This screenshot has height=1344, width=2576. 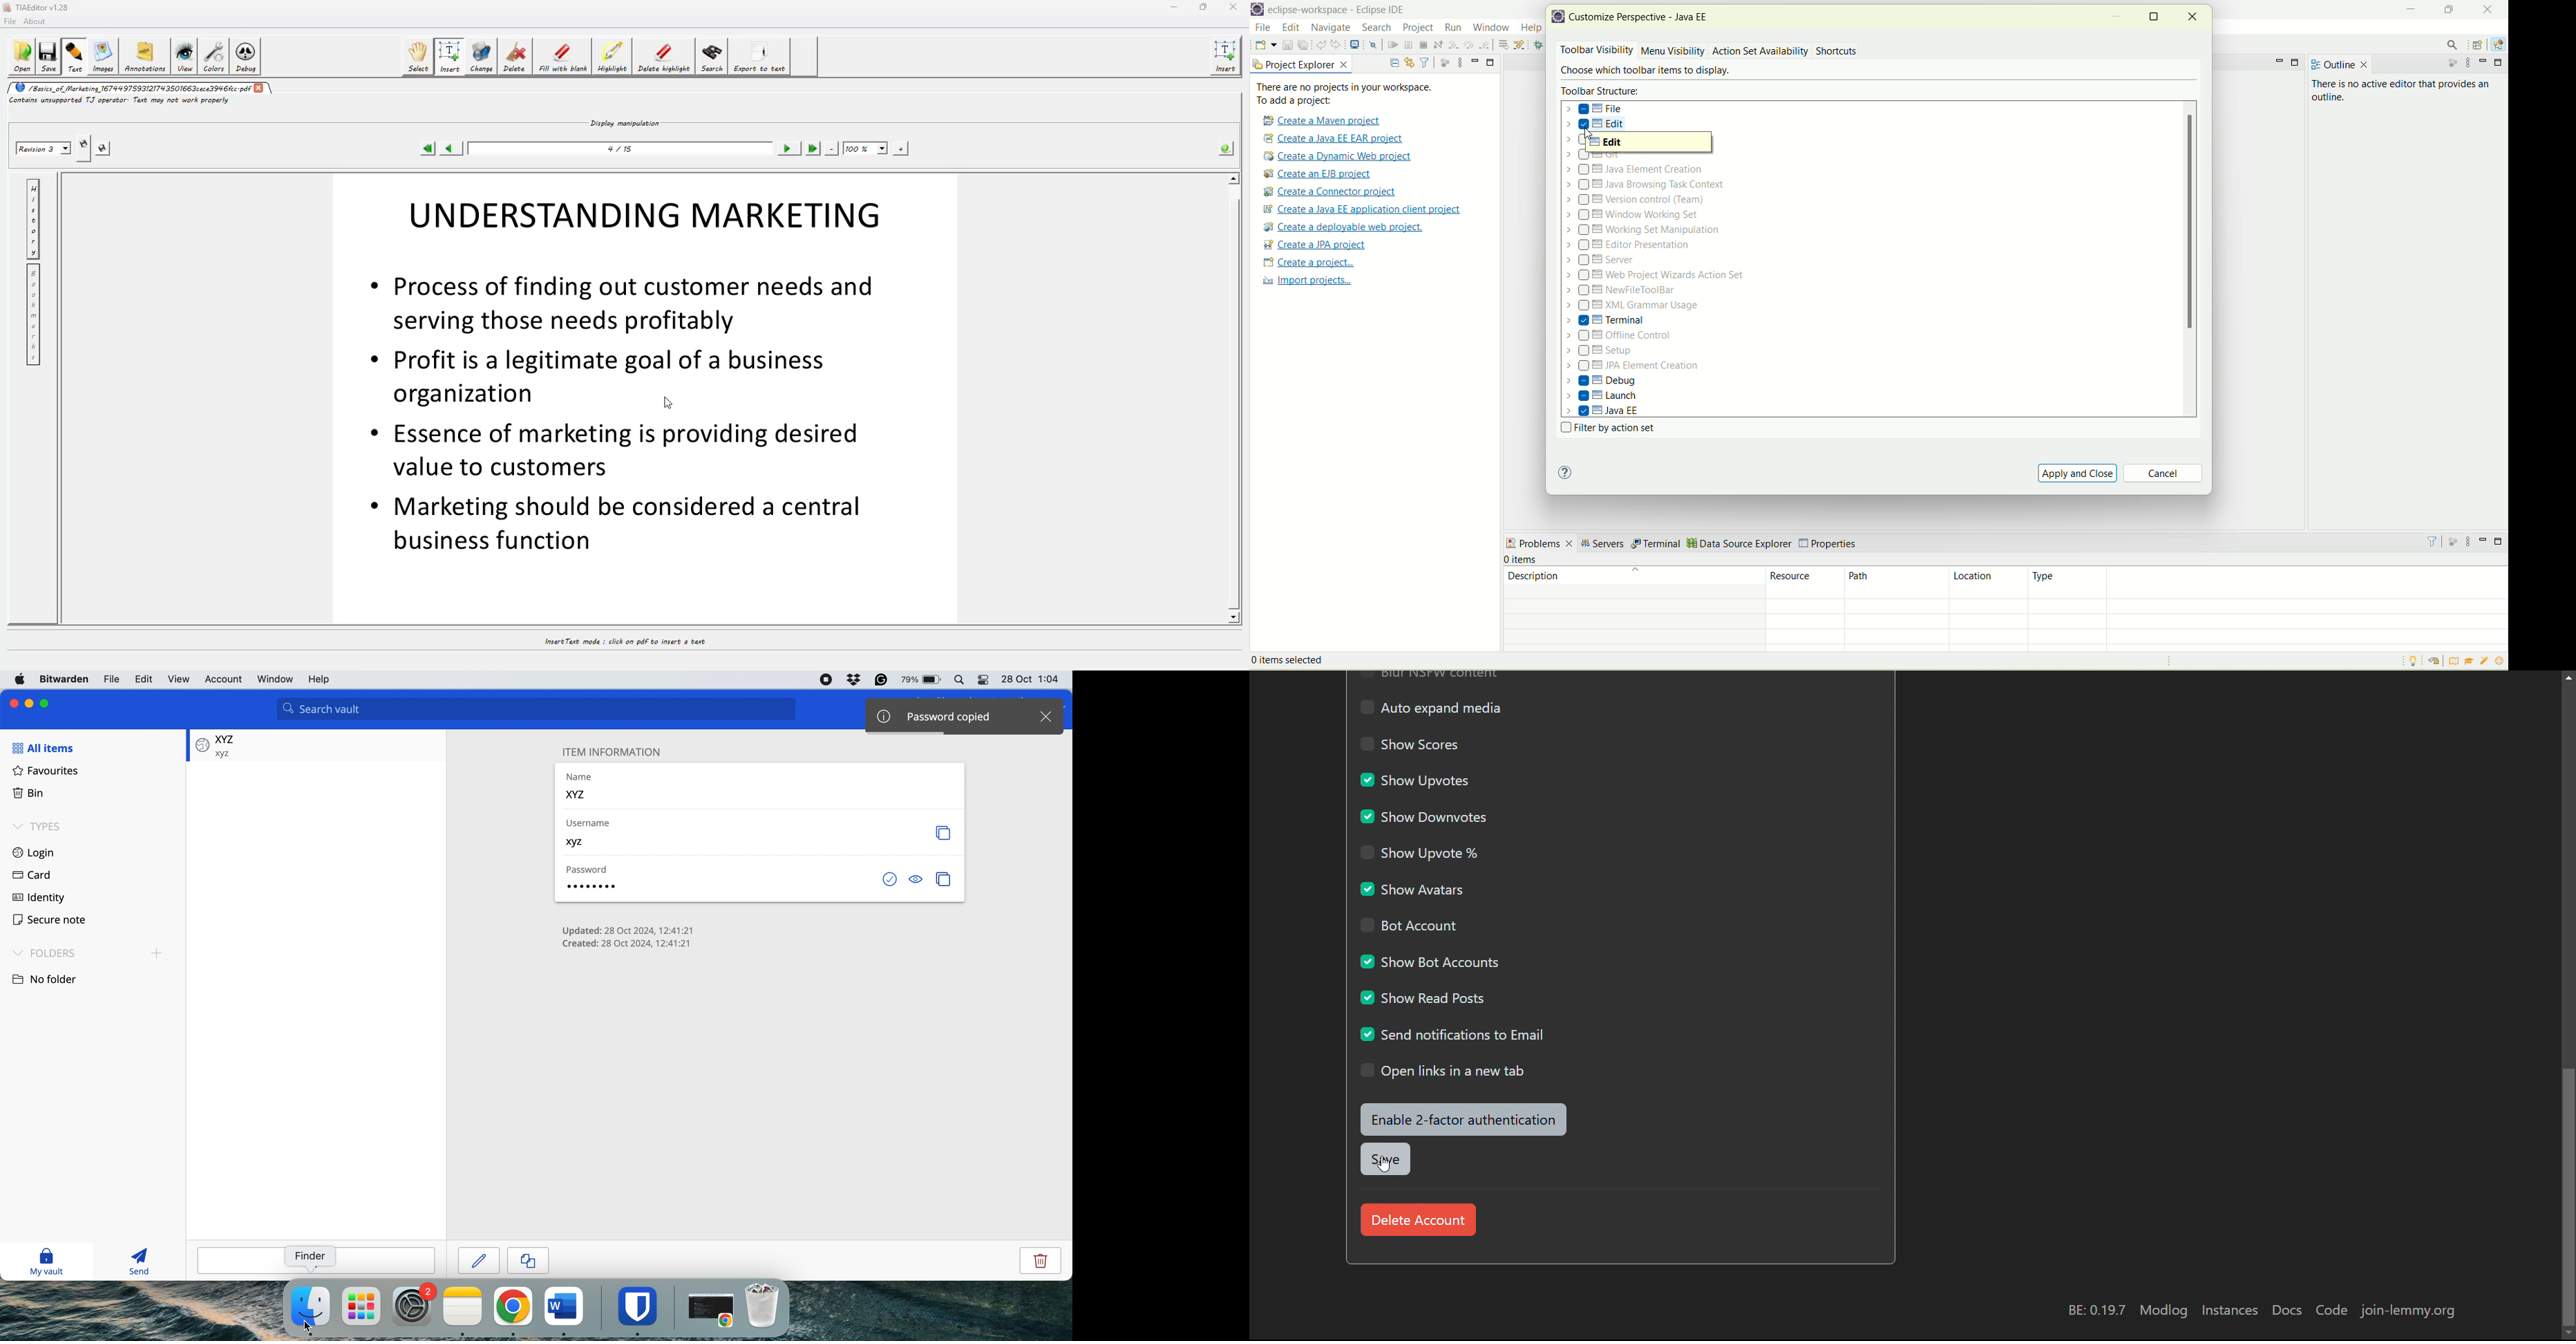 I want to click on menu visibility, so click(x=1673, y=52).